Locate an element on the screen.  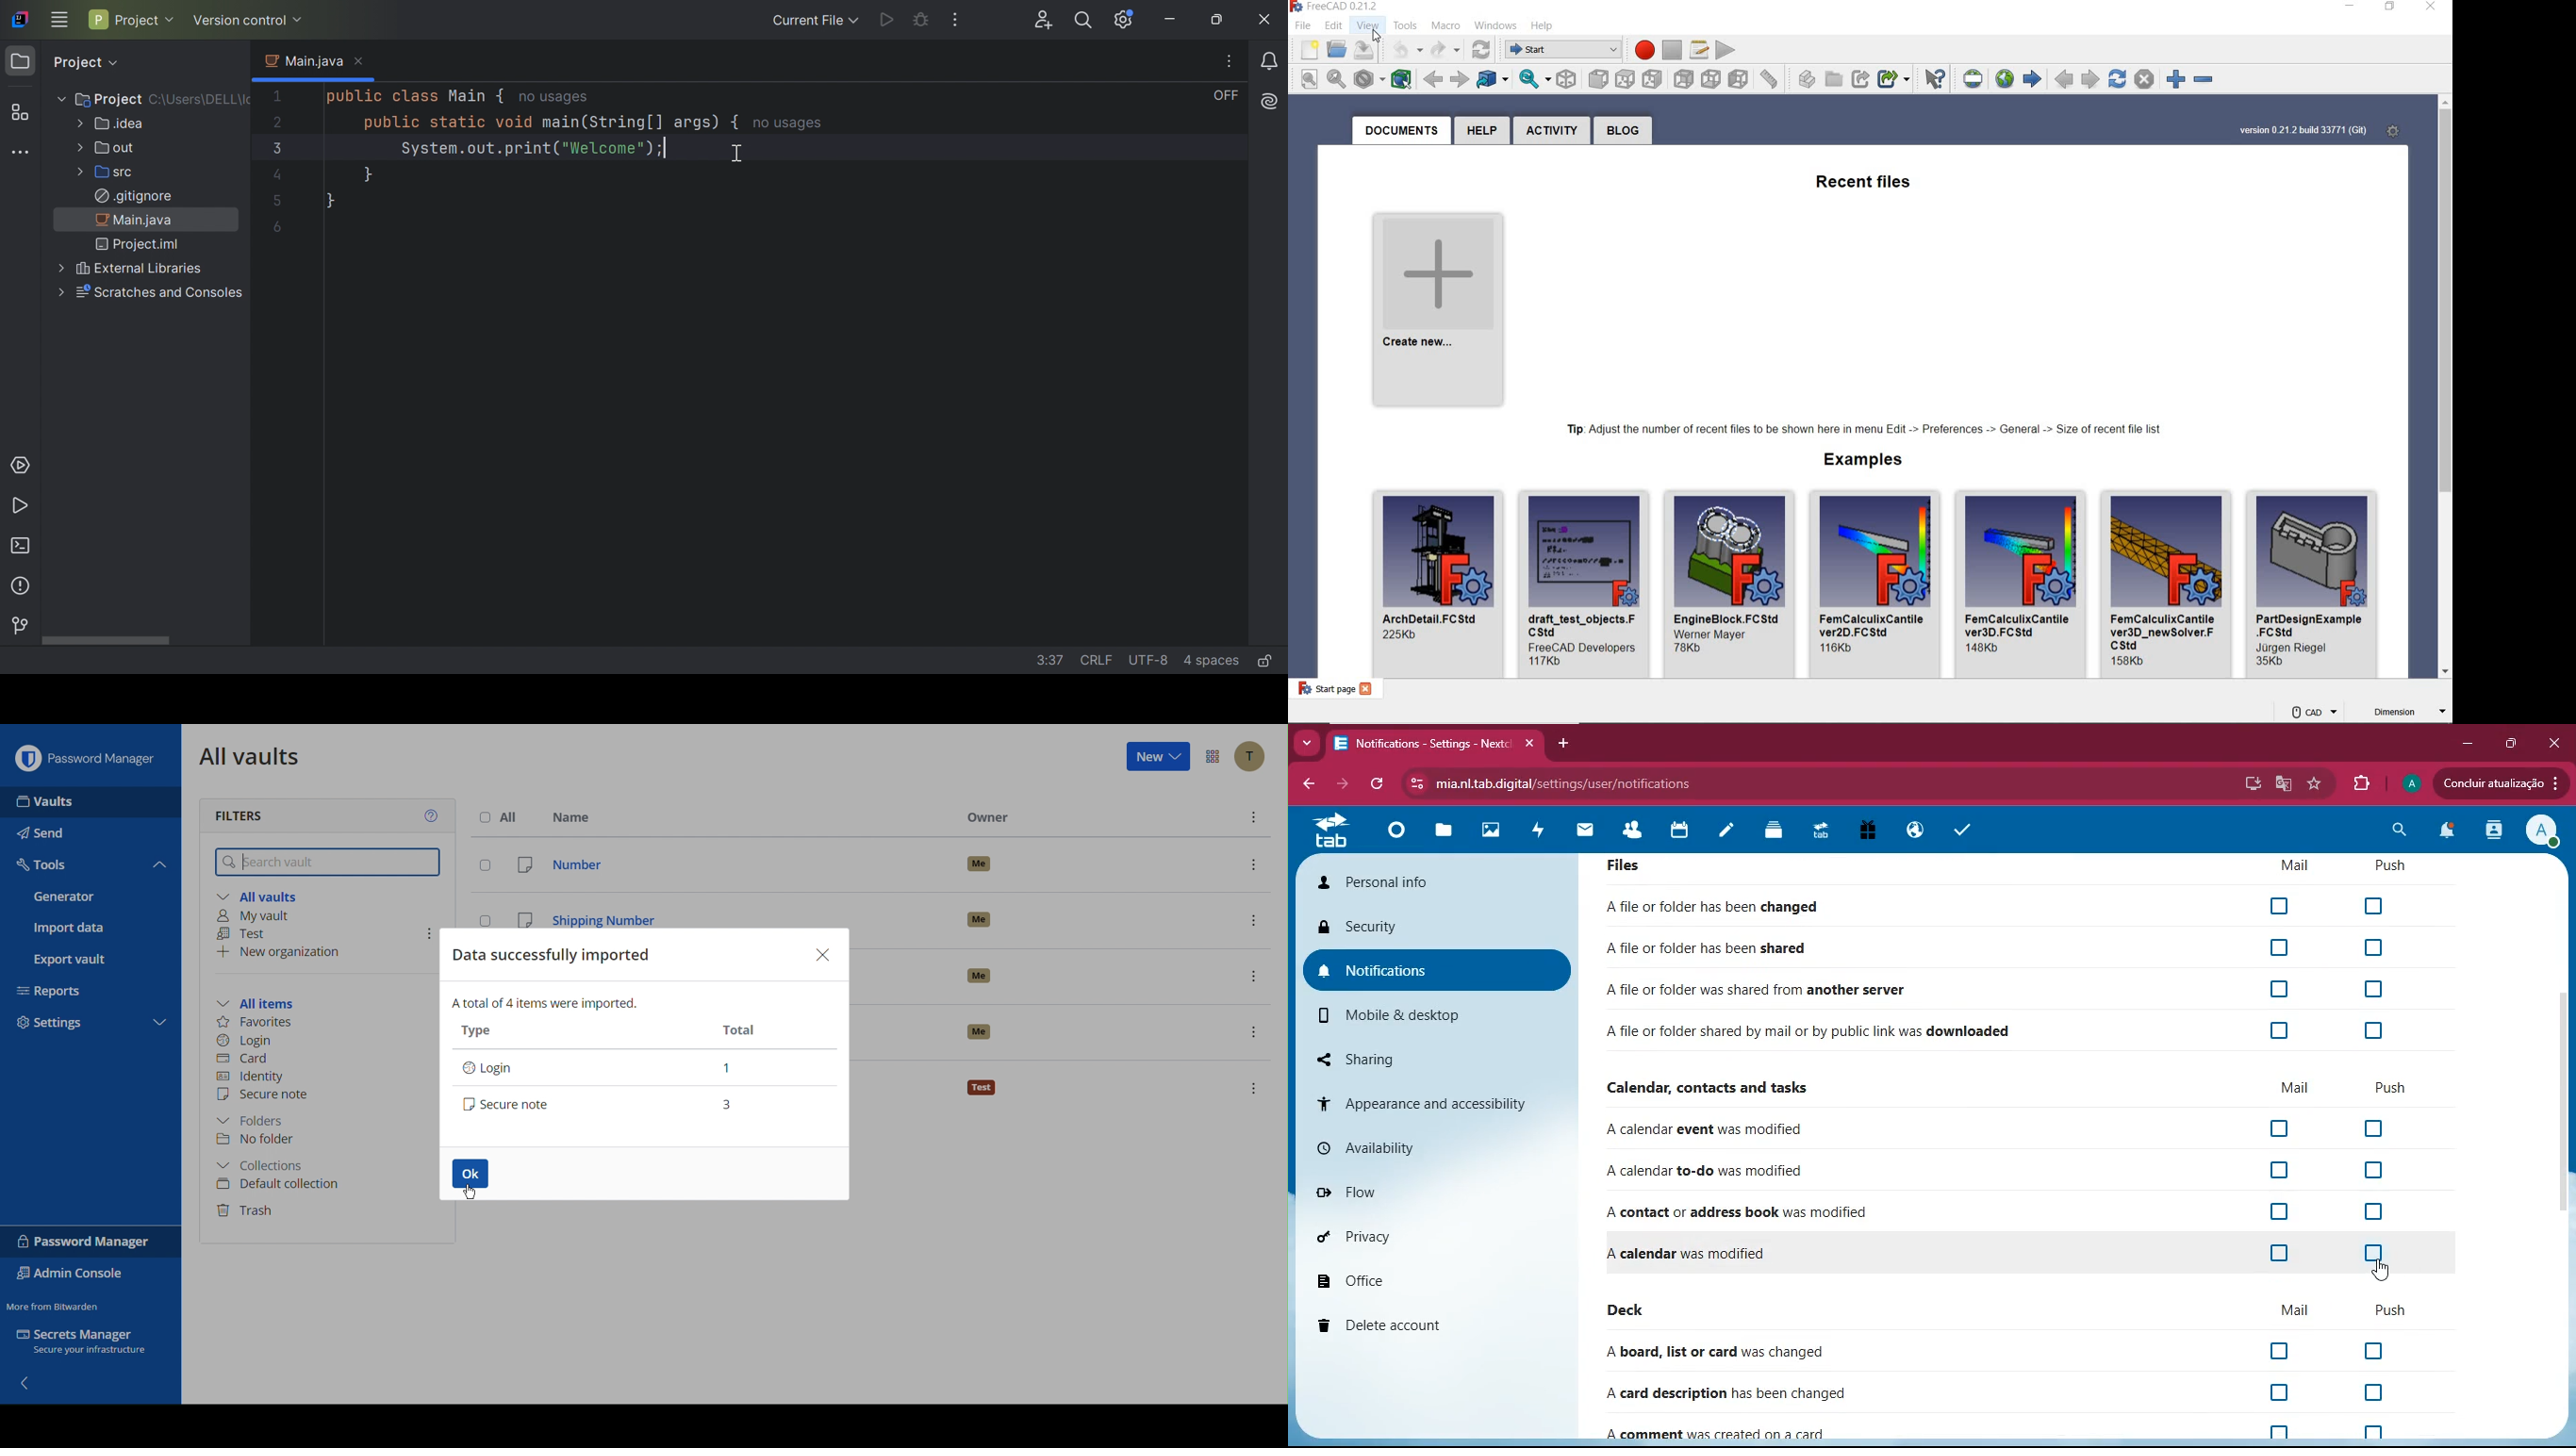
macro is located at coordinates (1445, 26).